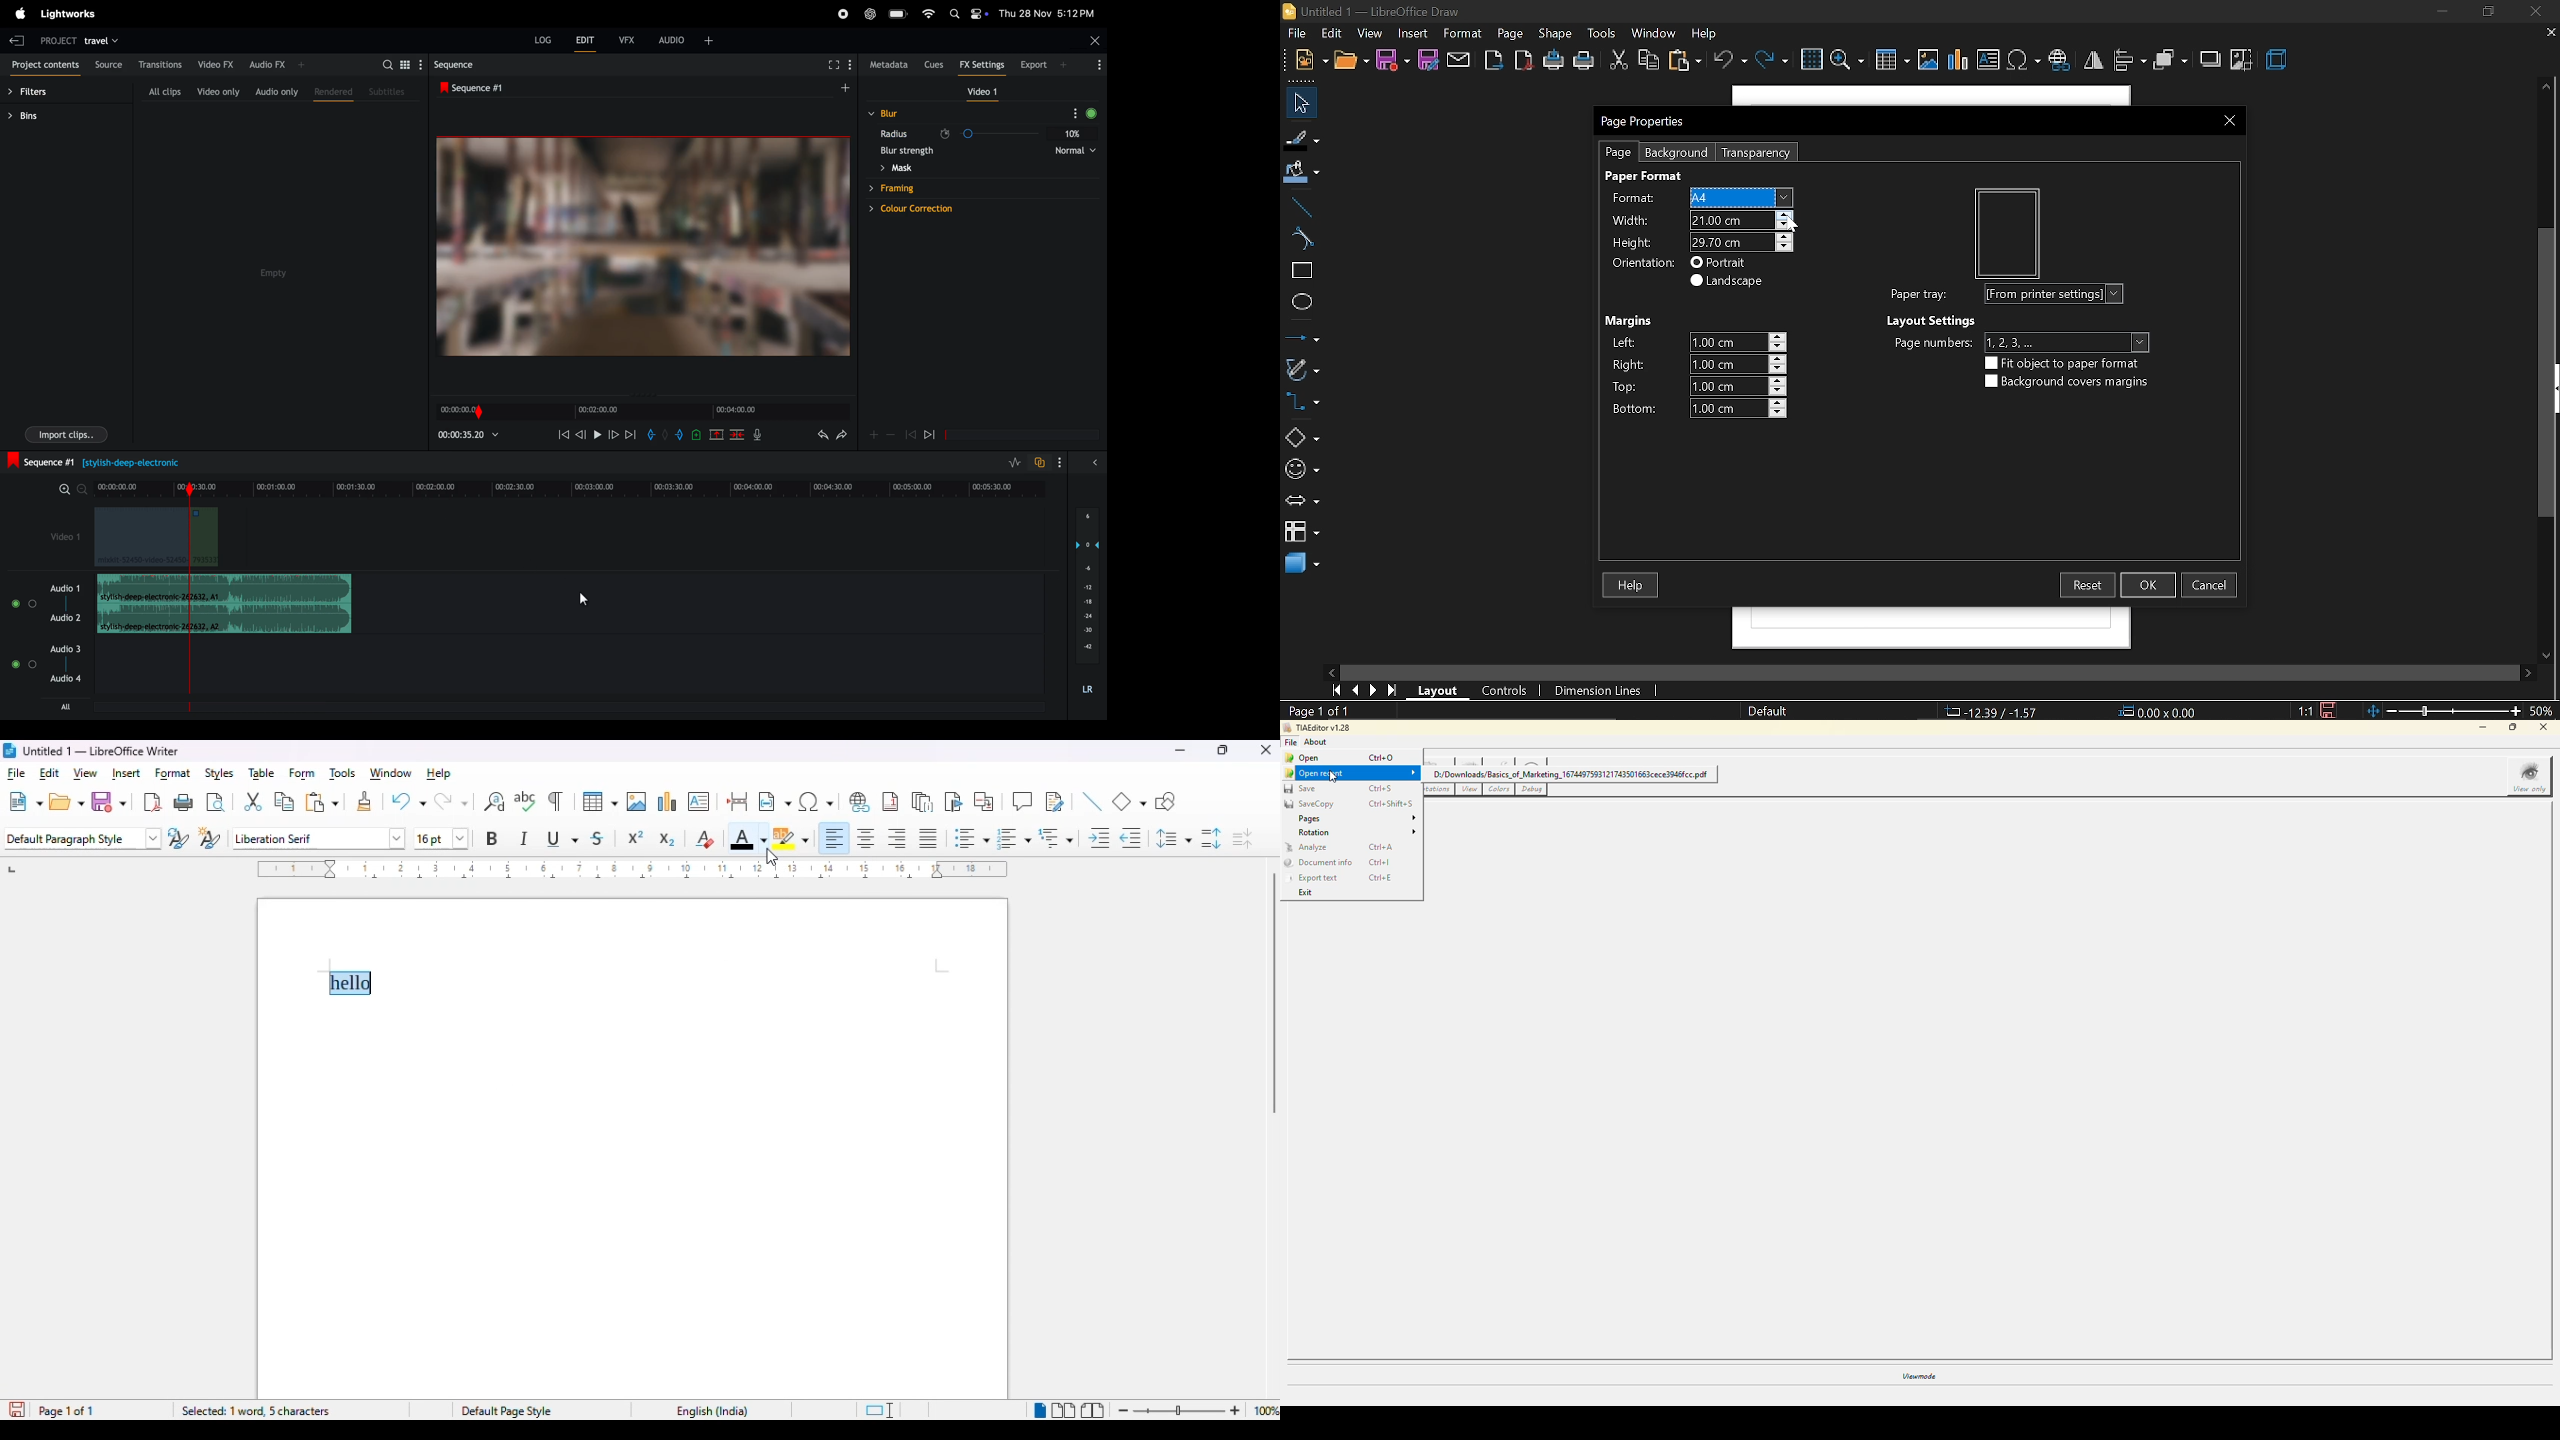 The width and height of the screenshot is (2576, 1456). What do you see at coordinates (1064, 1410) in the screenshot?
I see `multi-page view` at bounding box center [1064, 1410].